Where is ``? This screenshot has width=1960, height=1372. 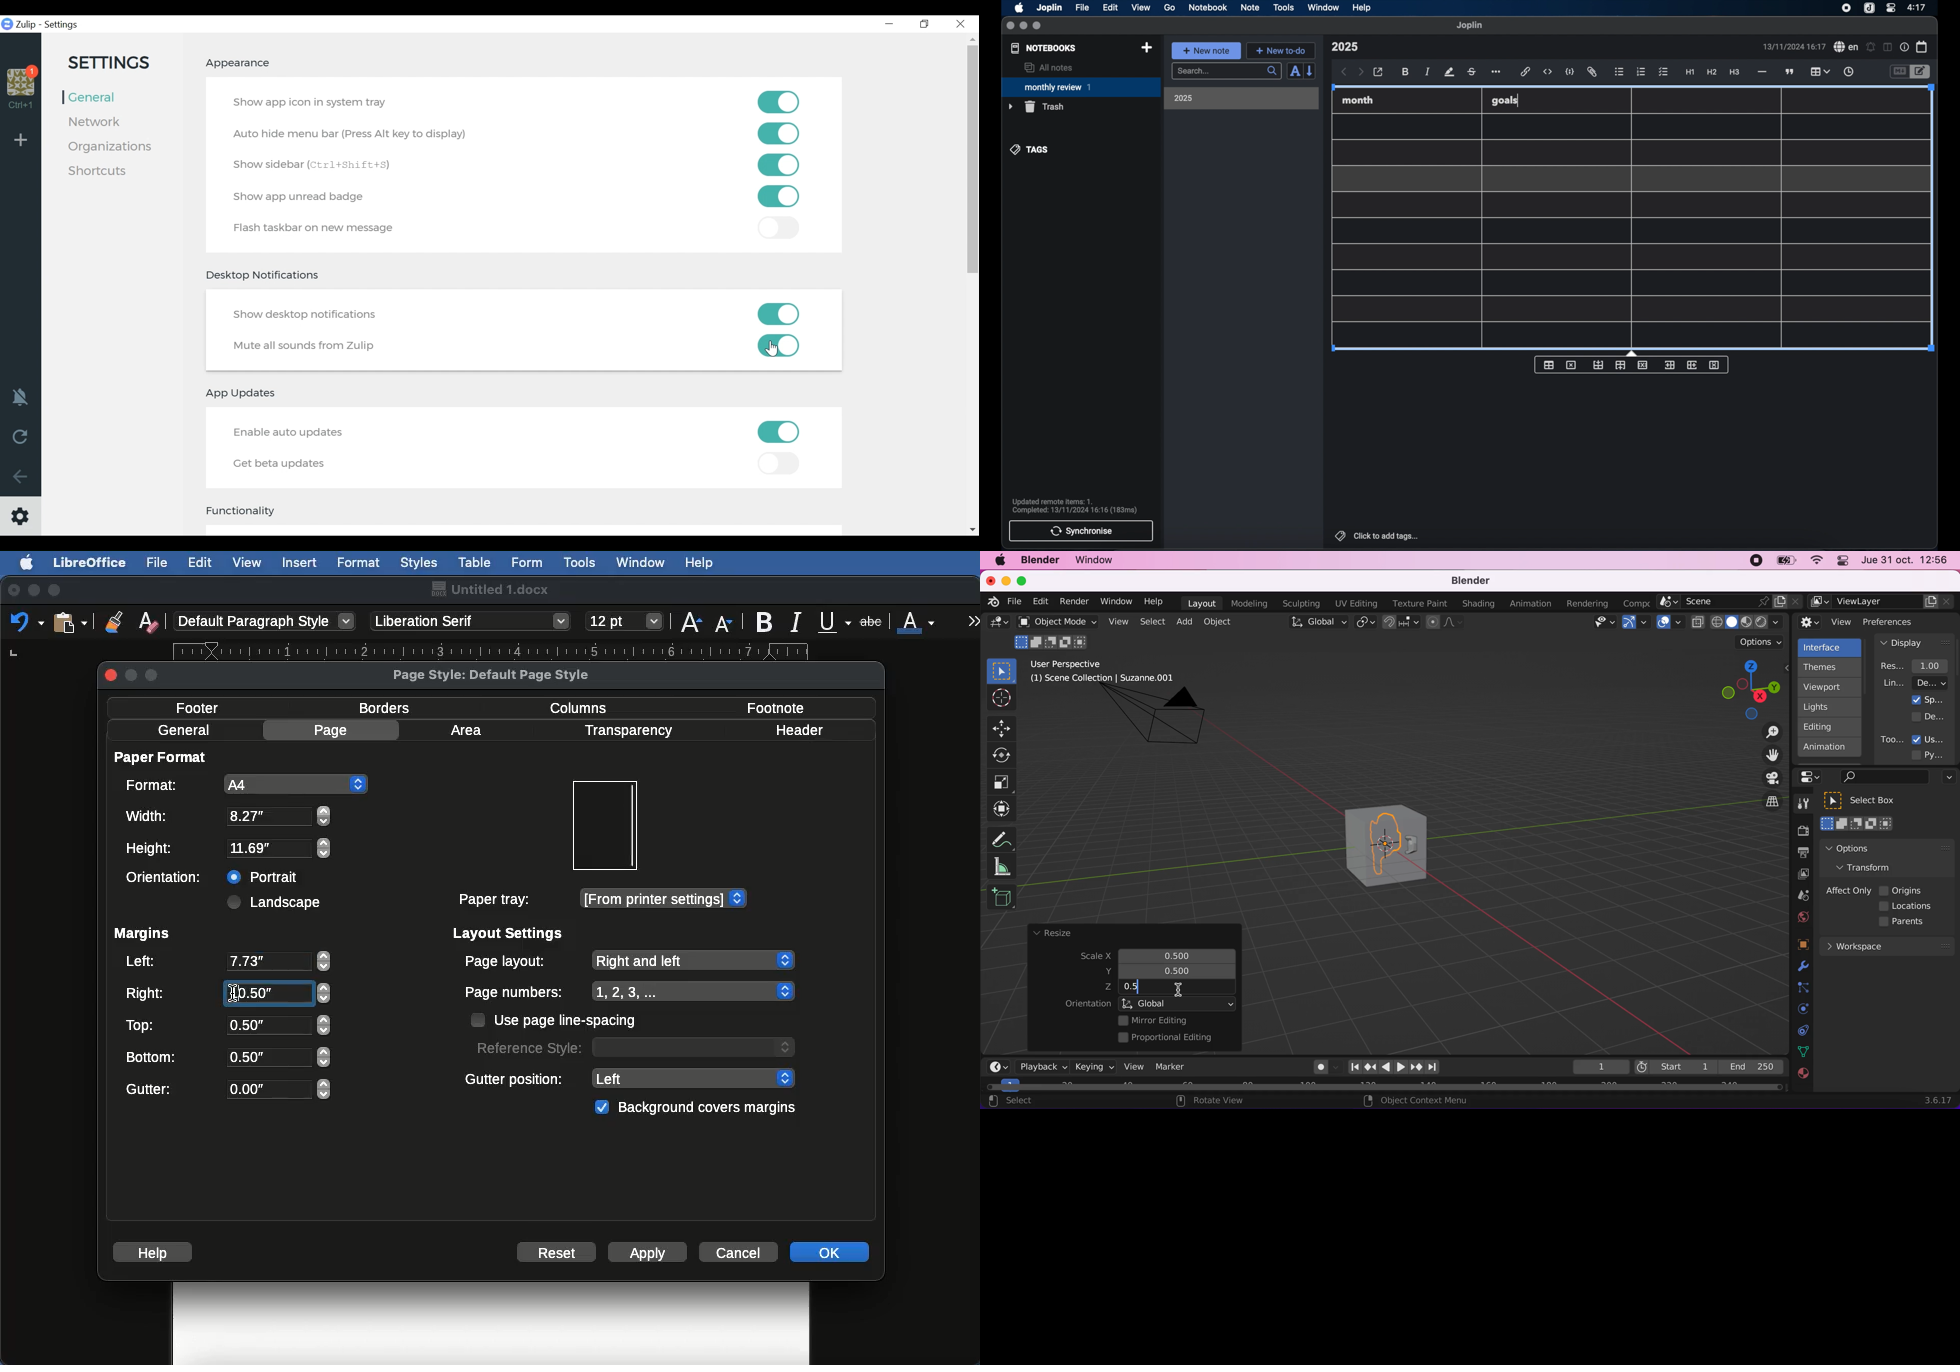  is located at coordinates (1005, 727).